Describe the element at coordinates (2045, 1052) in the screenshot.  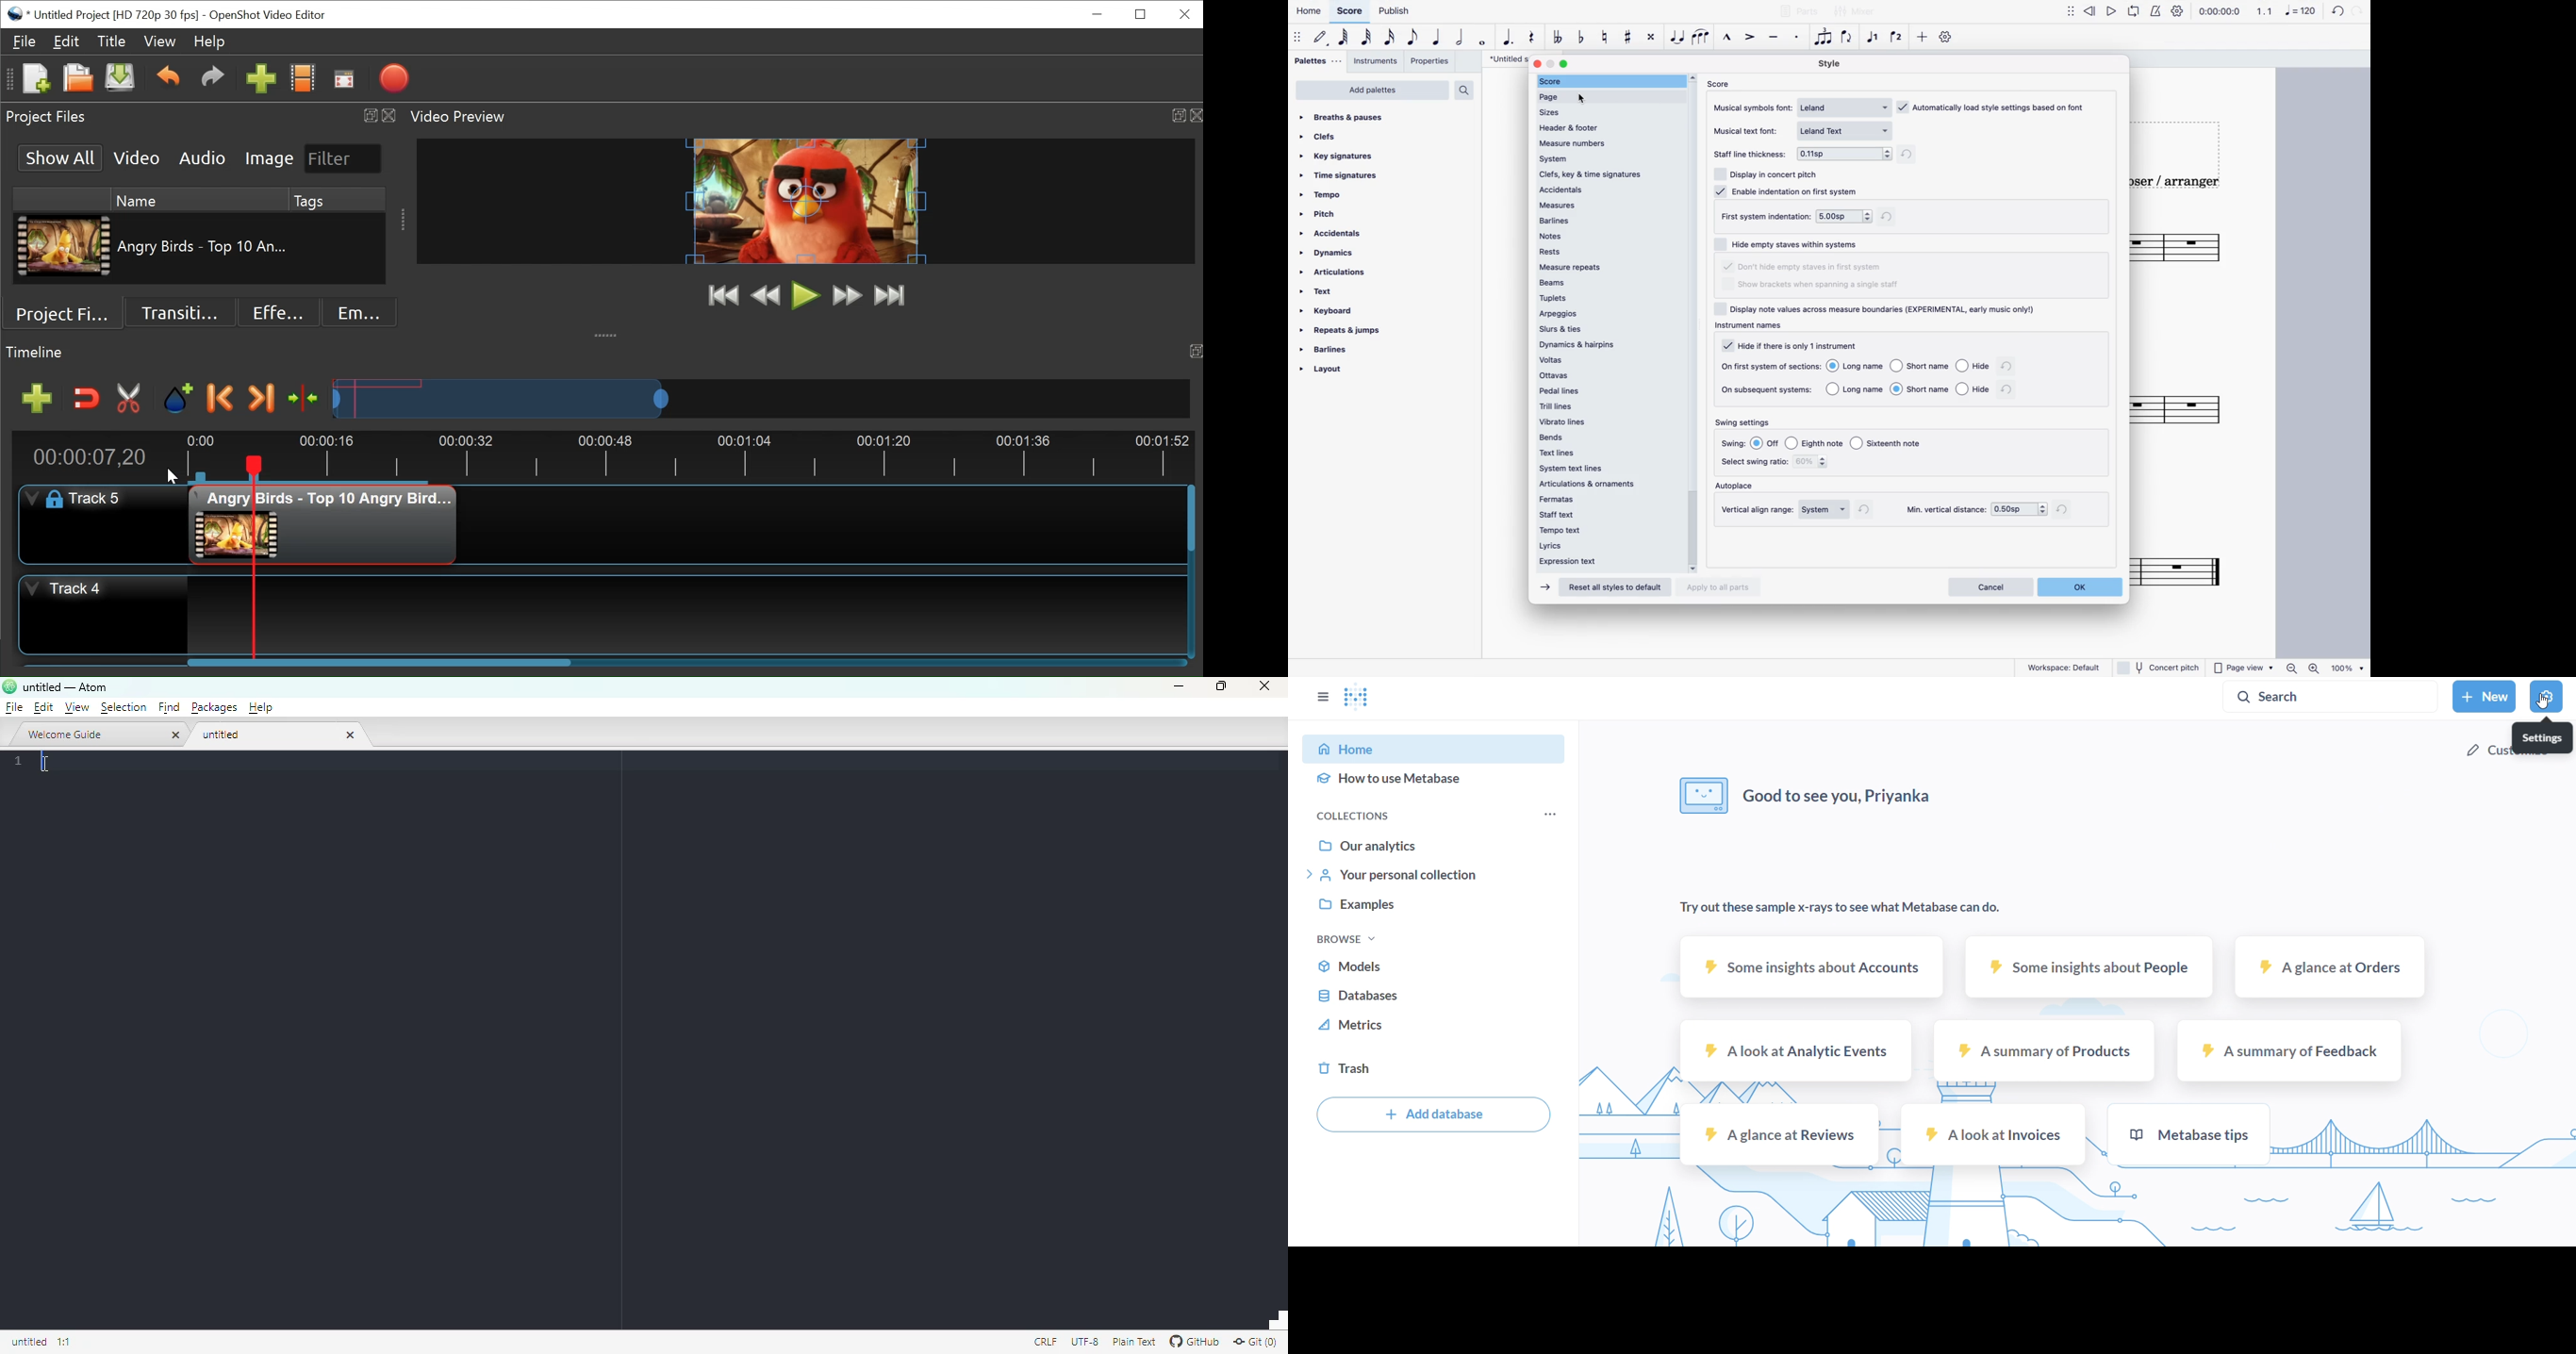
I see `a summary of products` at that location.